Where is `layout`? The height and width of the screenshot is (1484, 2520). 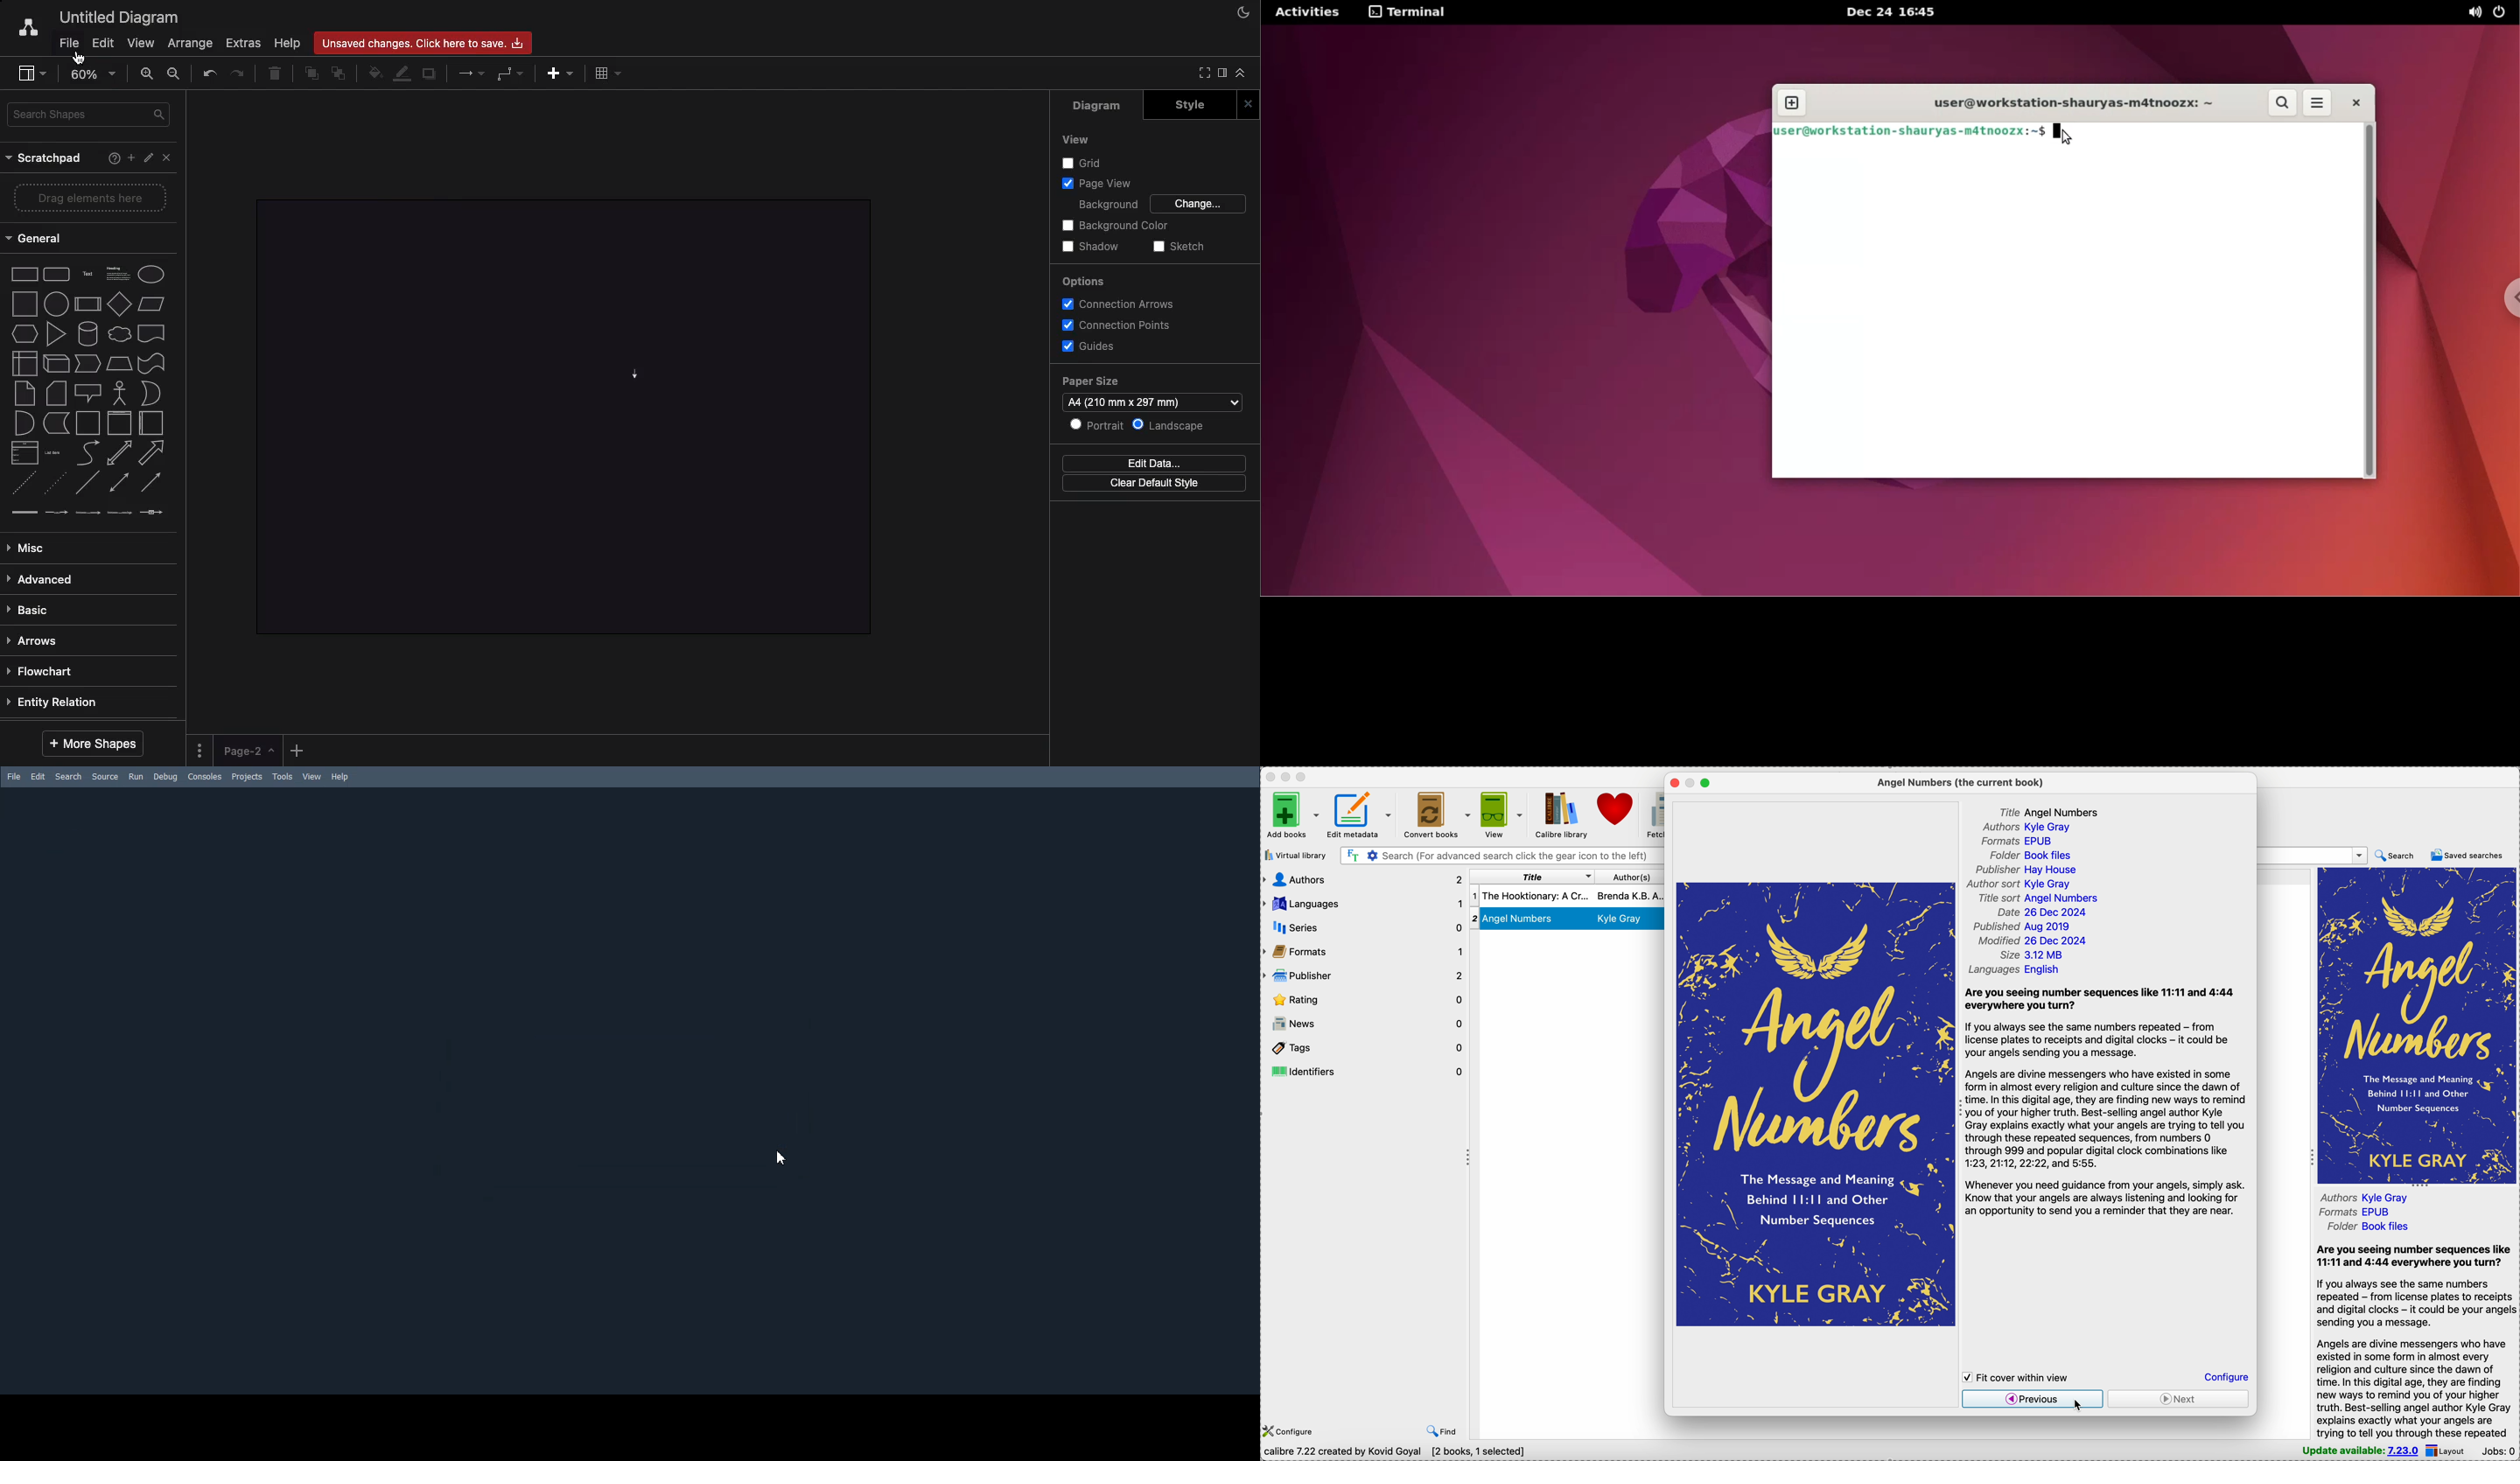 layout is located at coordinates (2448, 1452).